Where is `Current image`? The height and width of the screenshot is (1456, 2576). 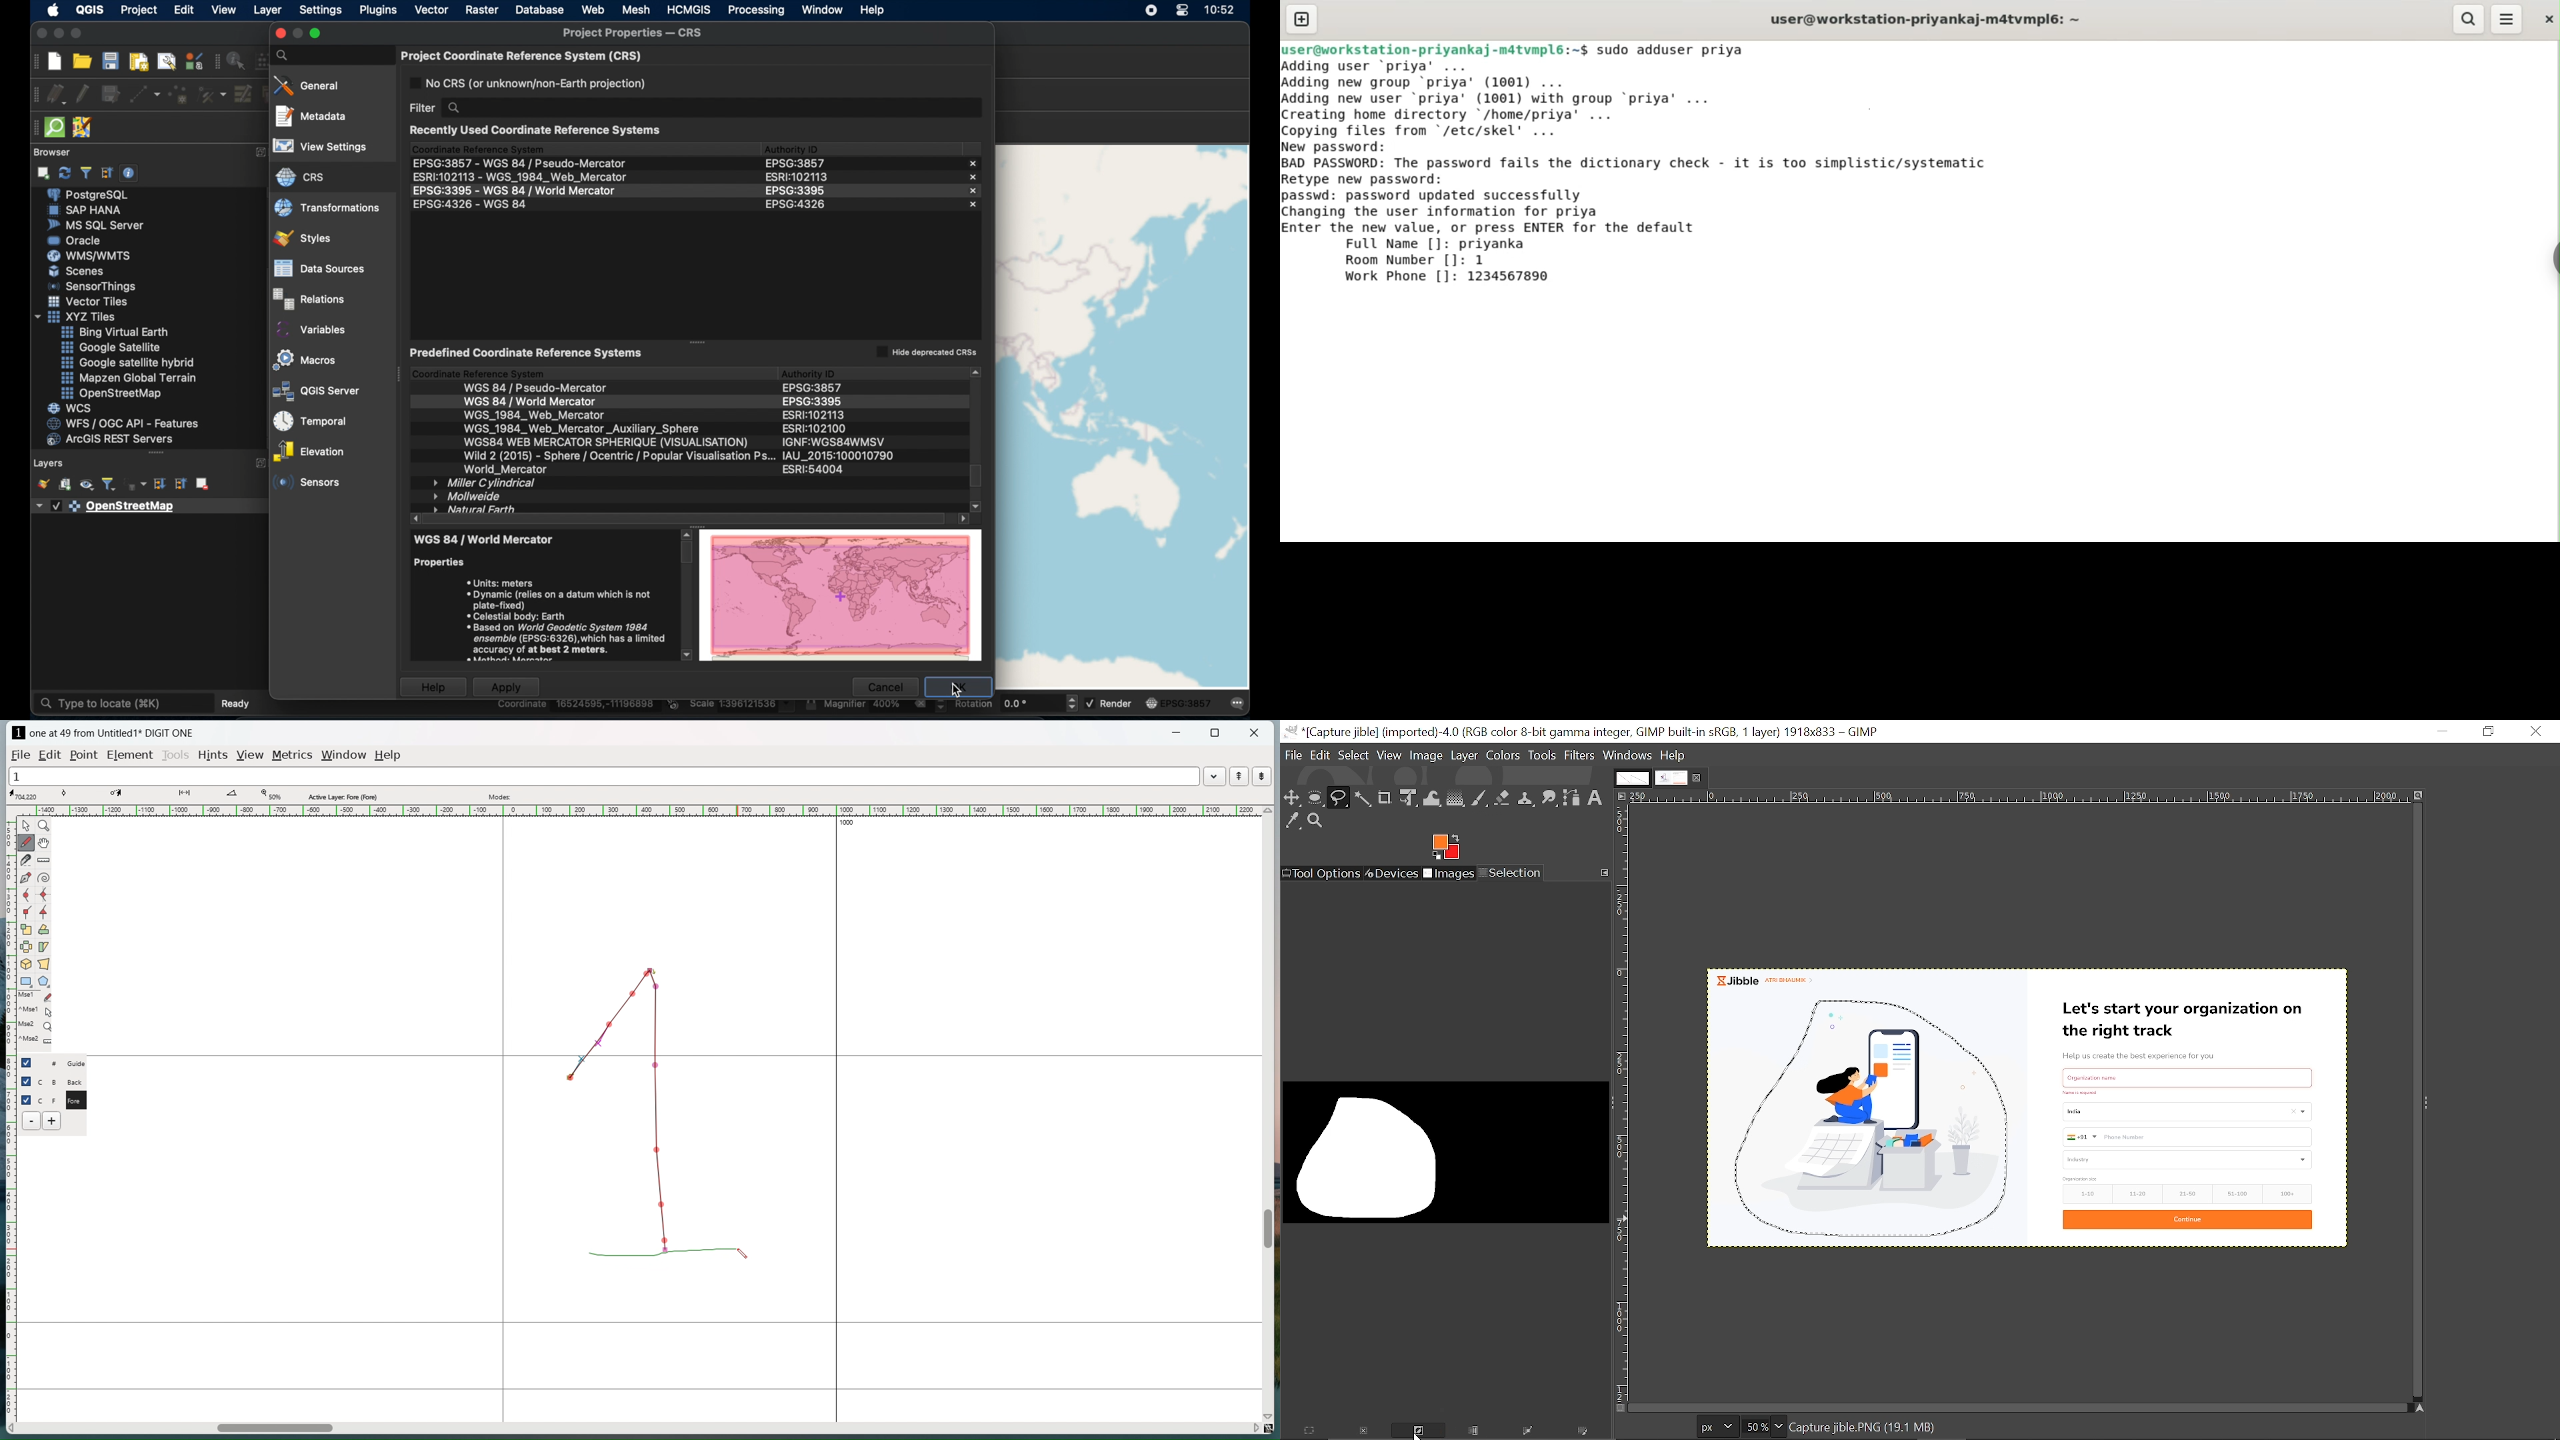
Current image is located at coordinates (2189, 1112).